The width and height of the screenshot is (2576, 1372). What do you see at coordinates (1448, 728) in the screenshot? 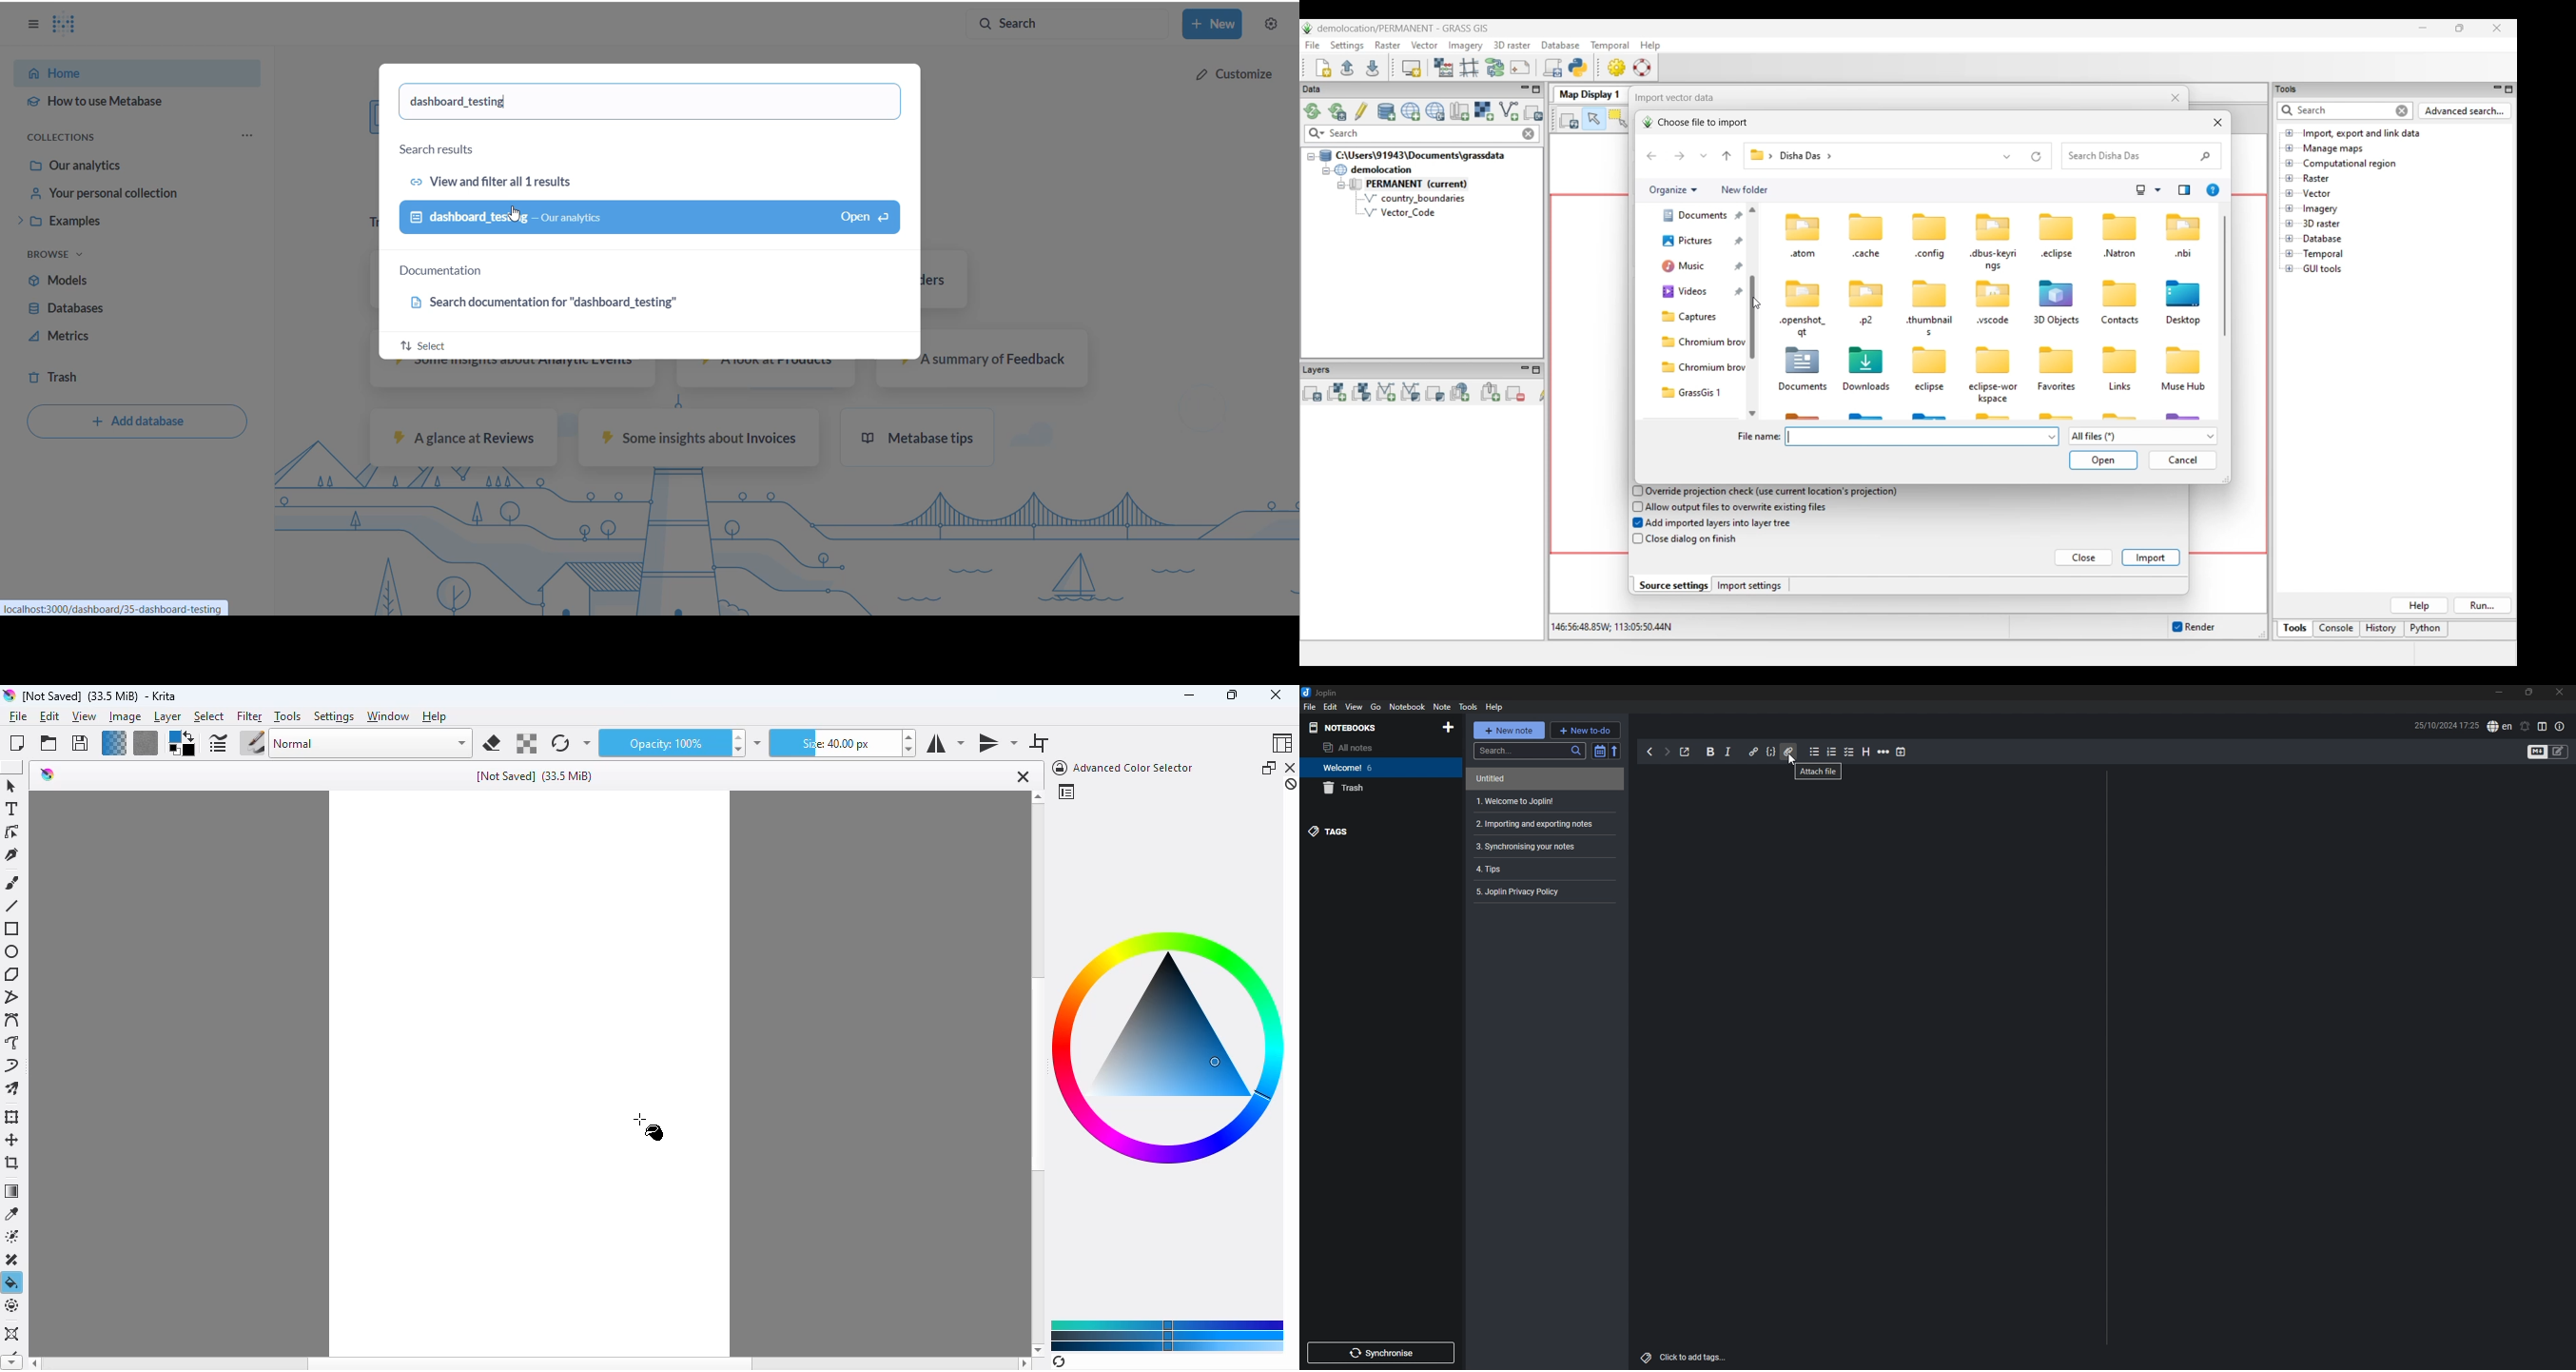
I see `add notebook` at bounding box center [1448, 728].